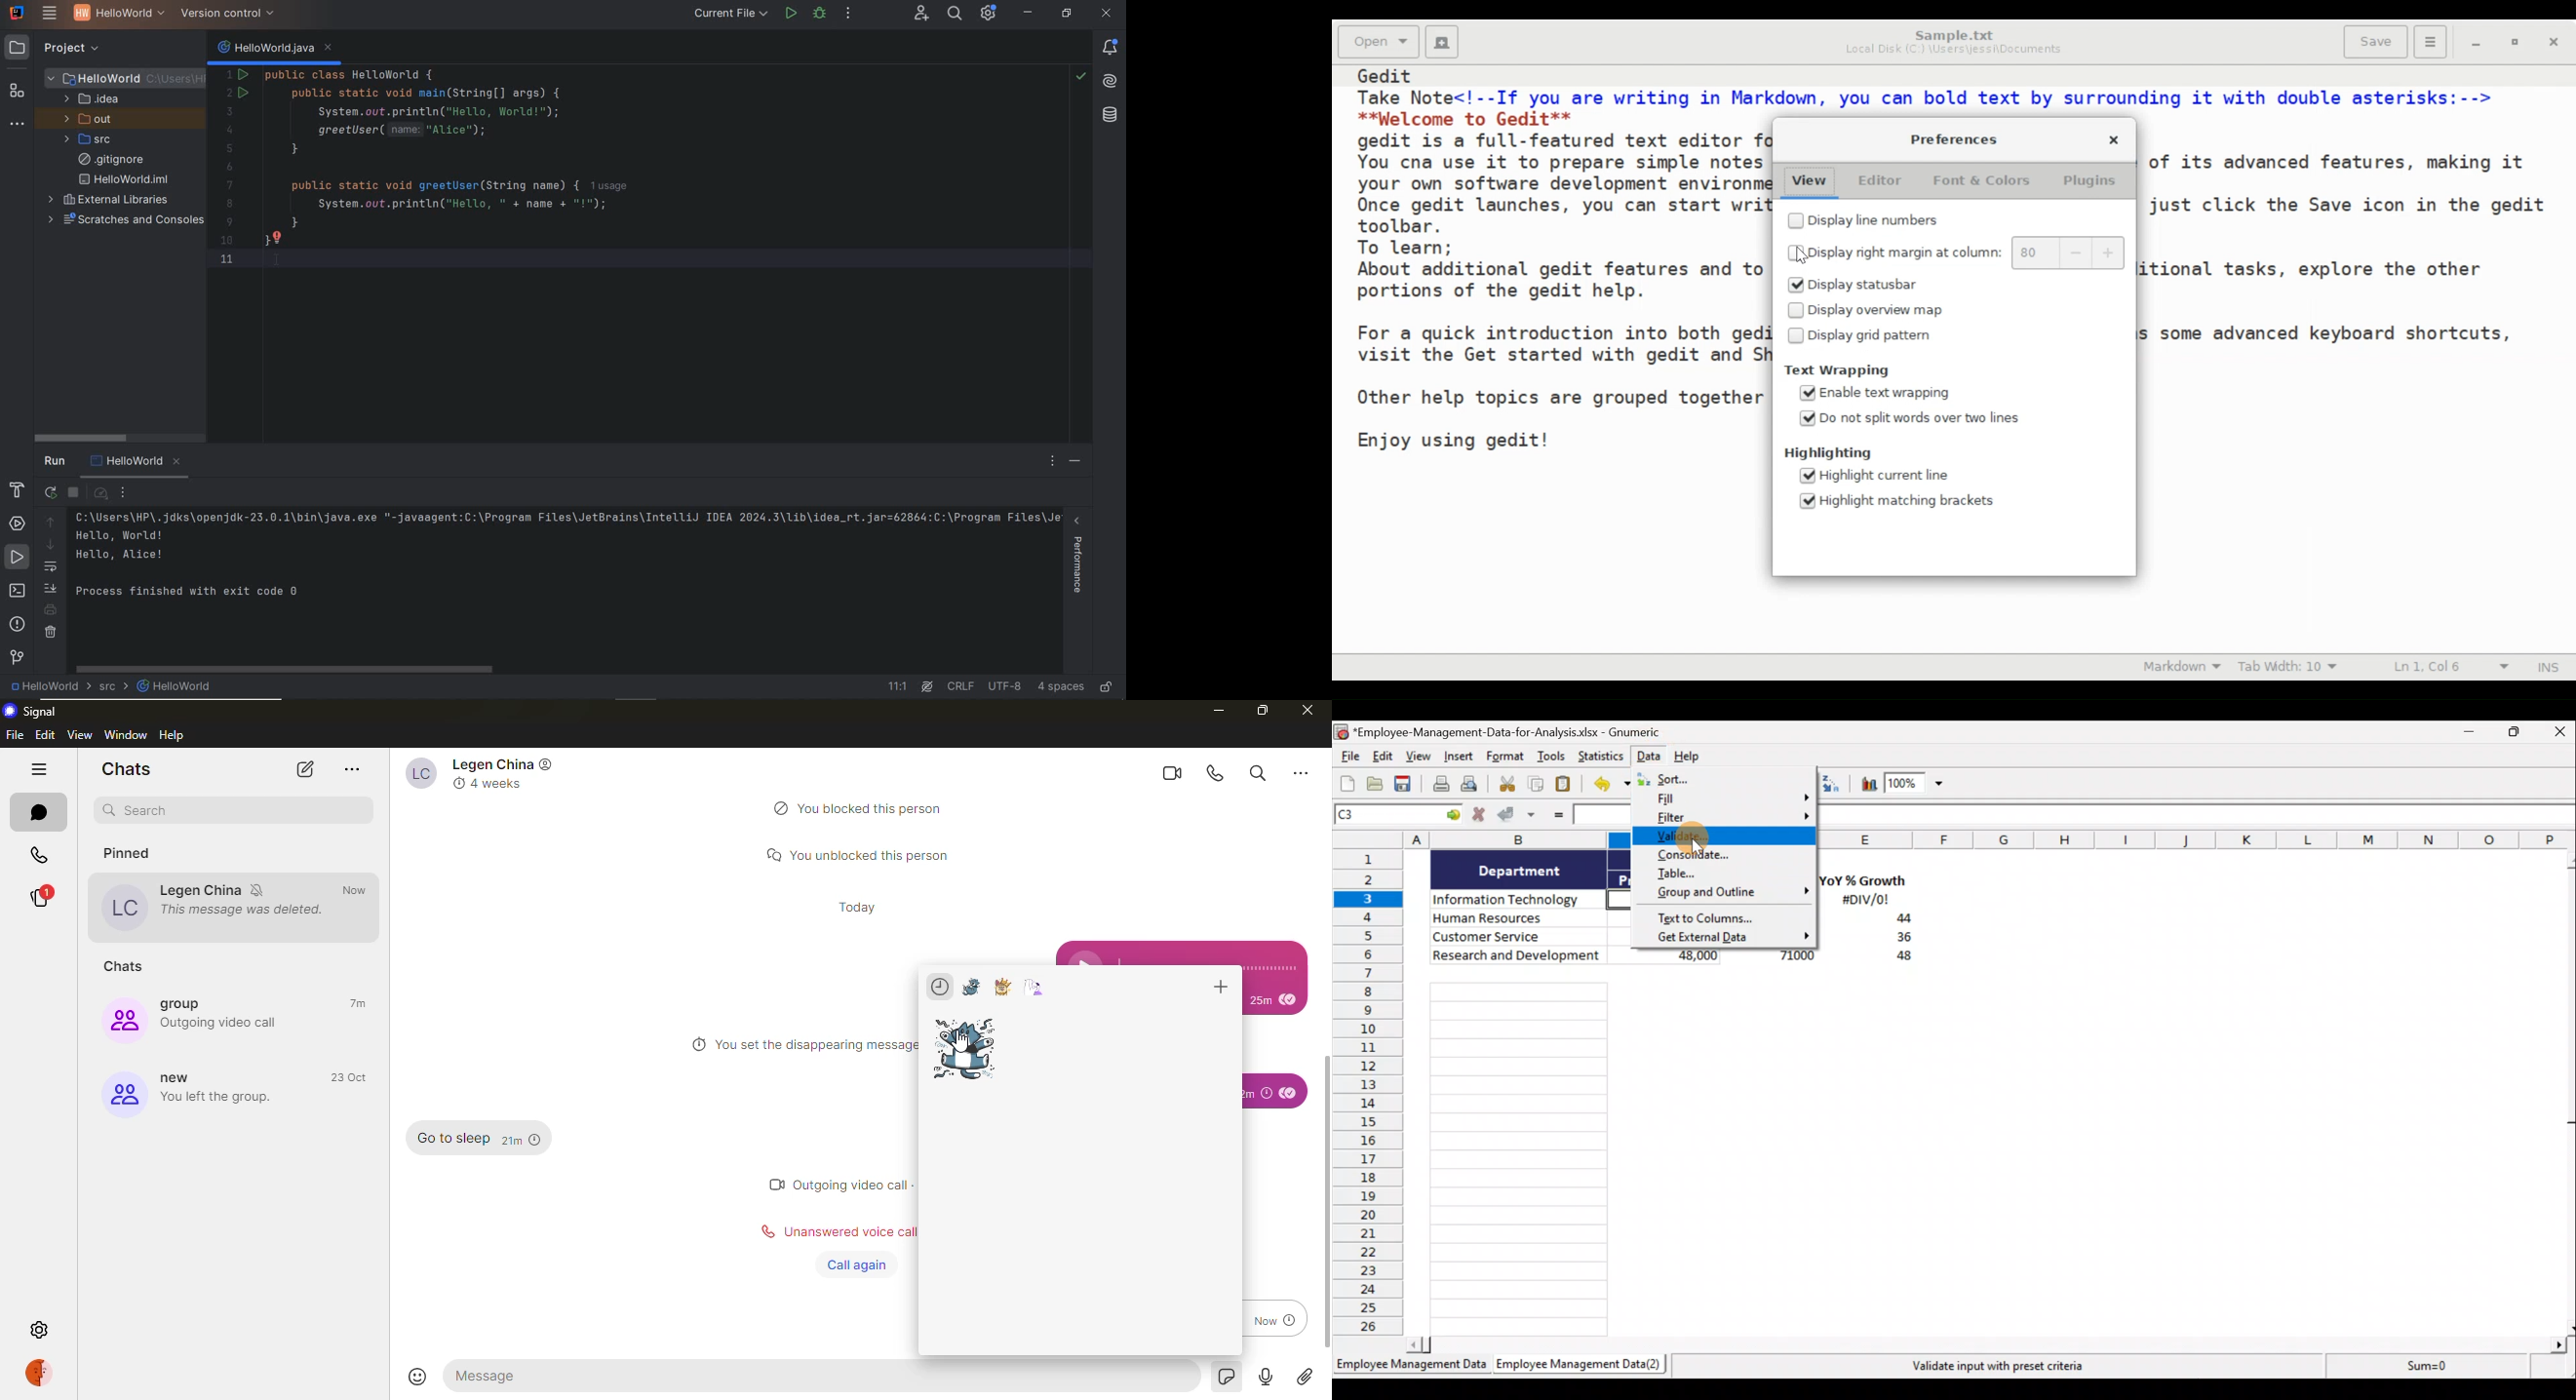 The height and width of the screenshot is (1400, 2576). I want to click on sent, so click(1289, 1092).